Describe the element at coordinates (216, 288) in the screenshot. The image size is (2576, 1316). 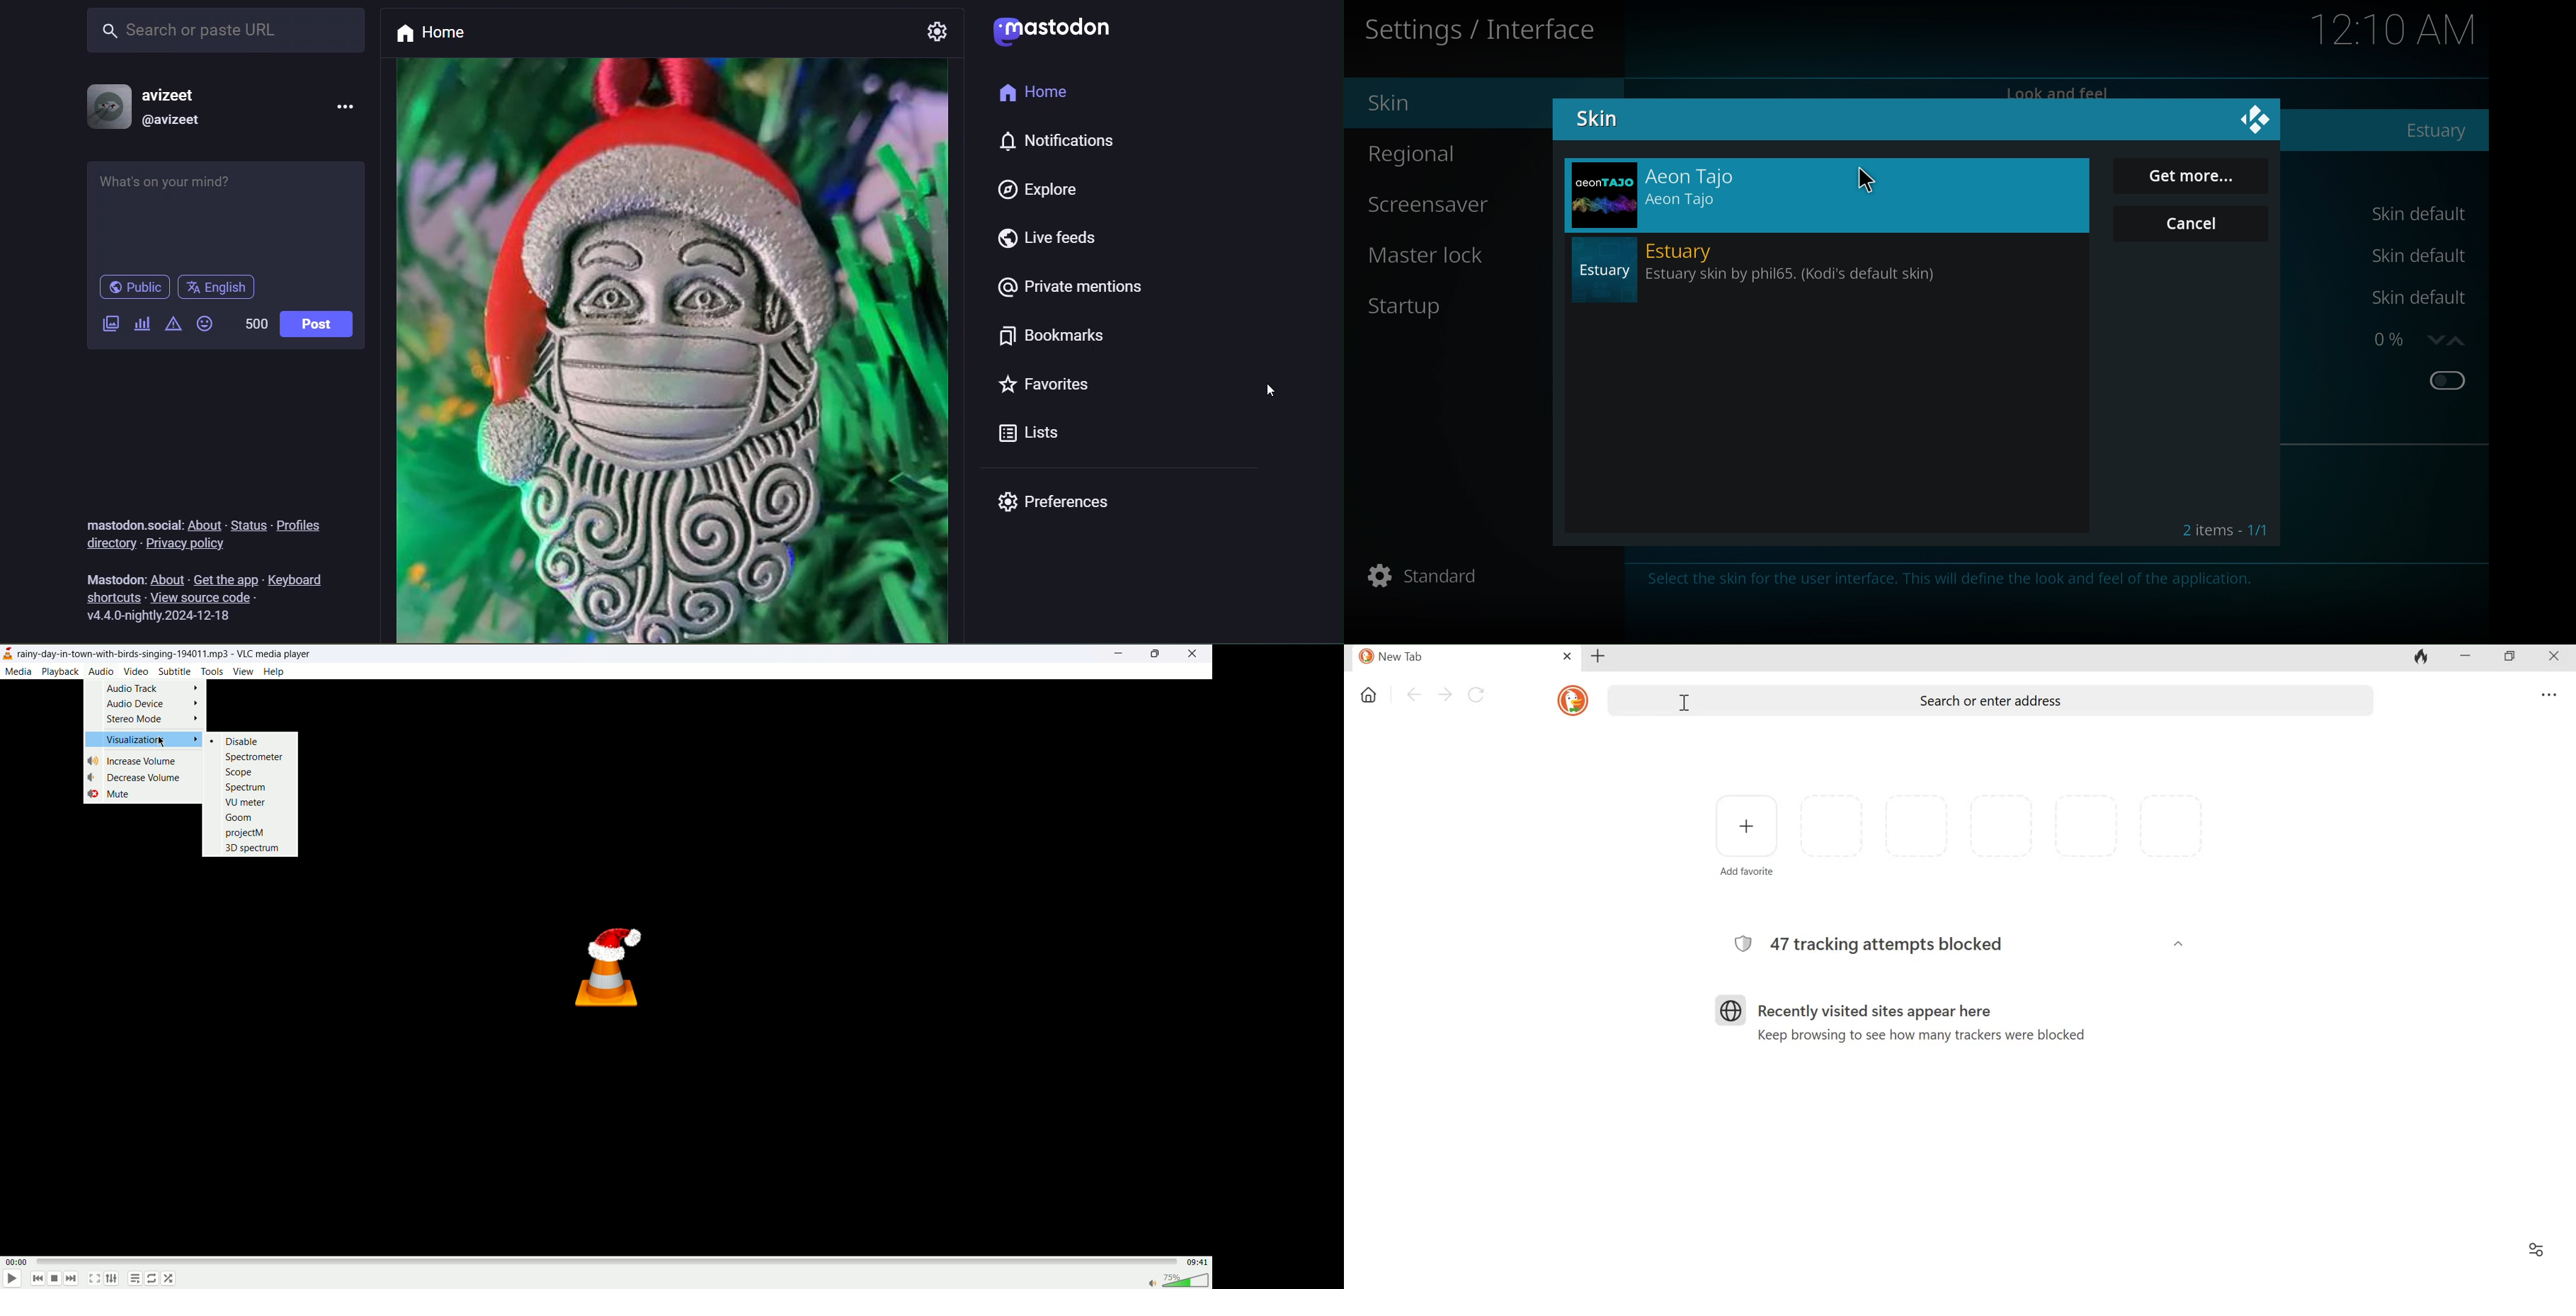
I see `language` at that location.